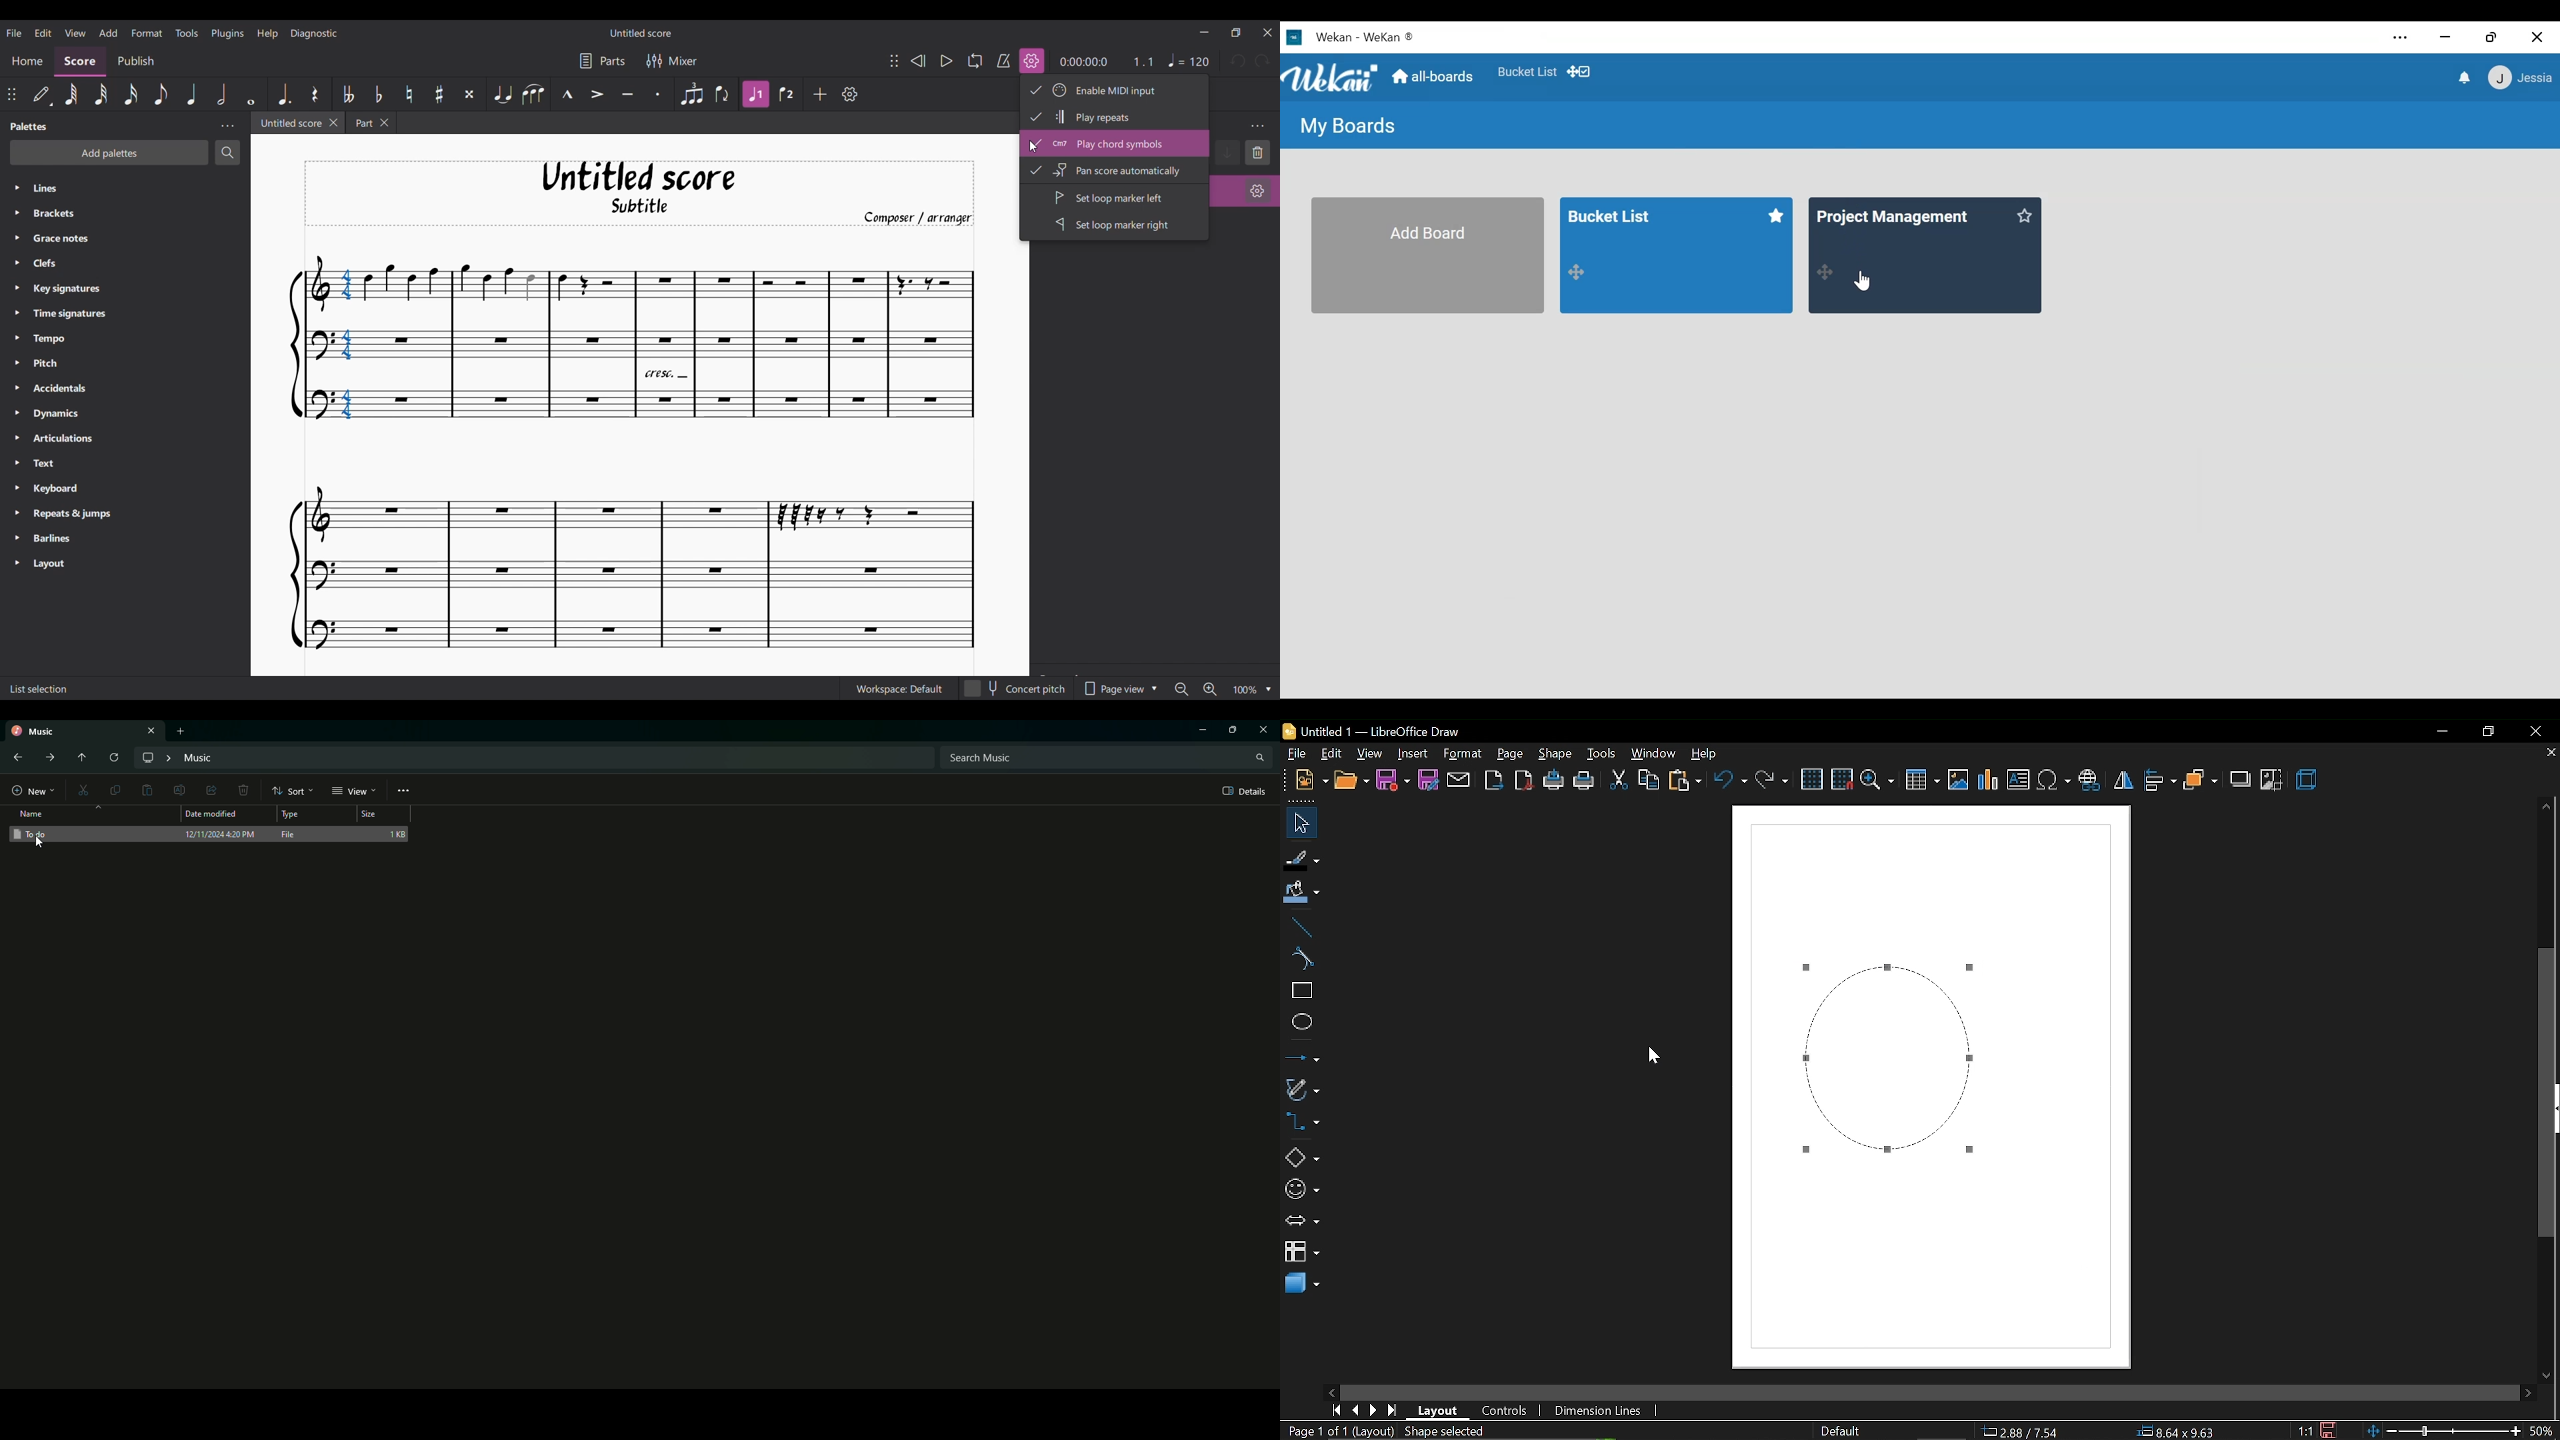 This screenshot has height=1456, width=2576. I want to click on Current tab, so click(289, 122).